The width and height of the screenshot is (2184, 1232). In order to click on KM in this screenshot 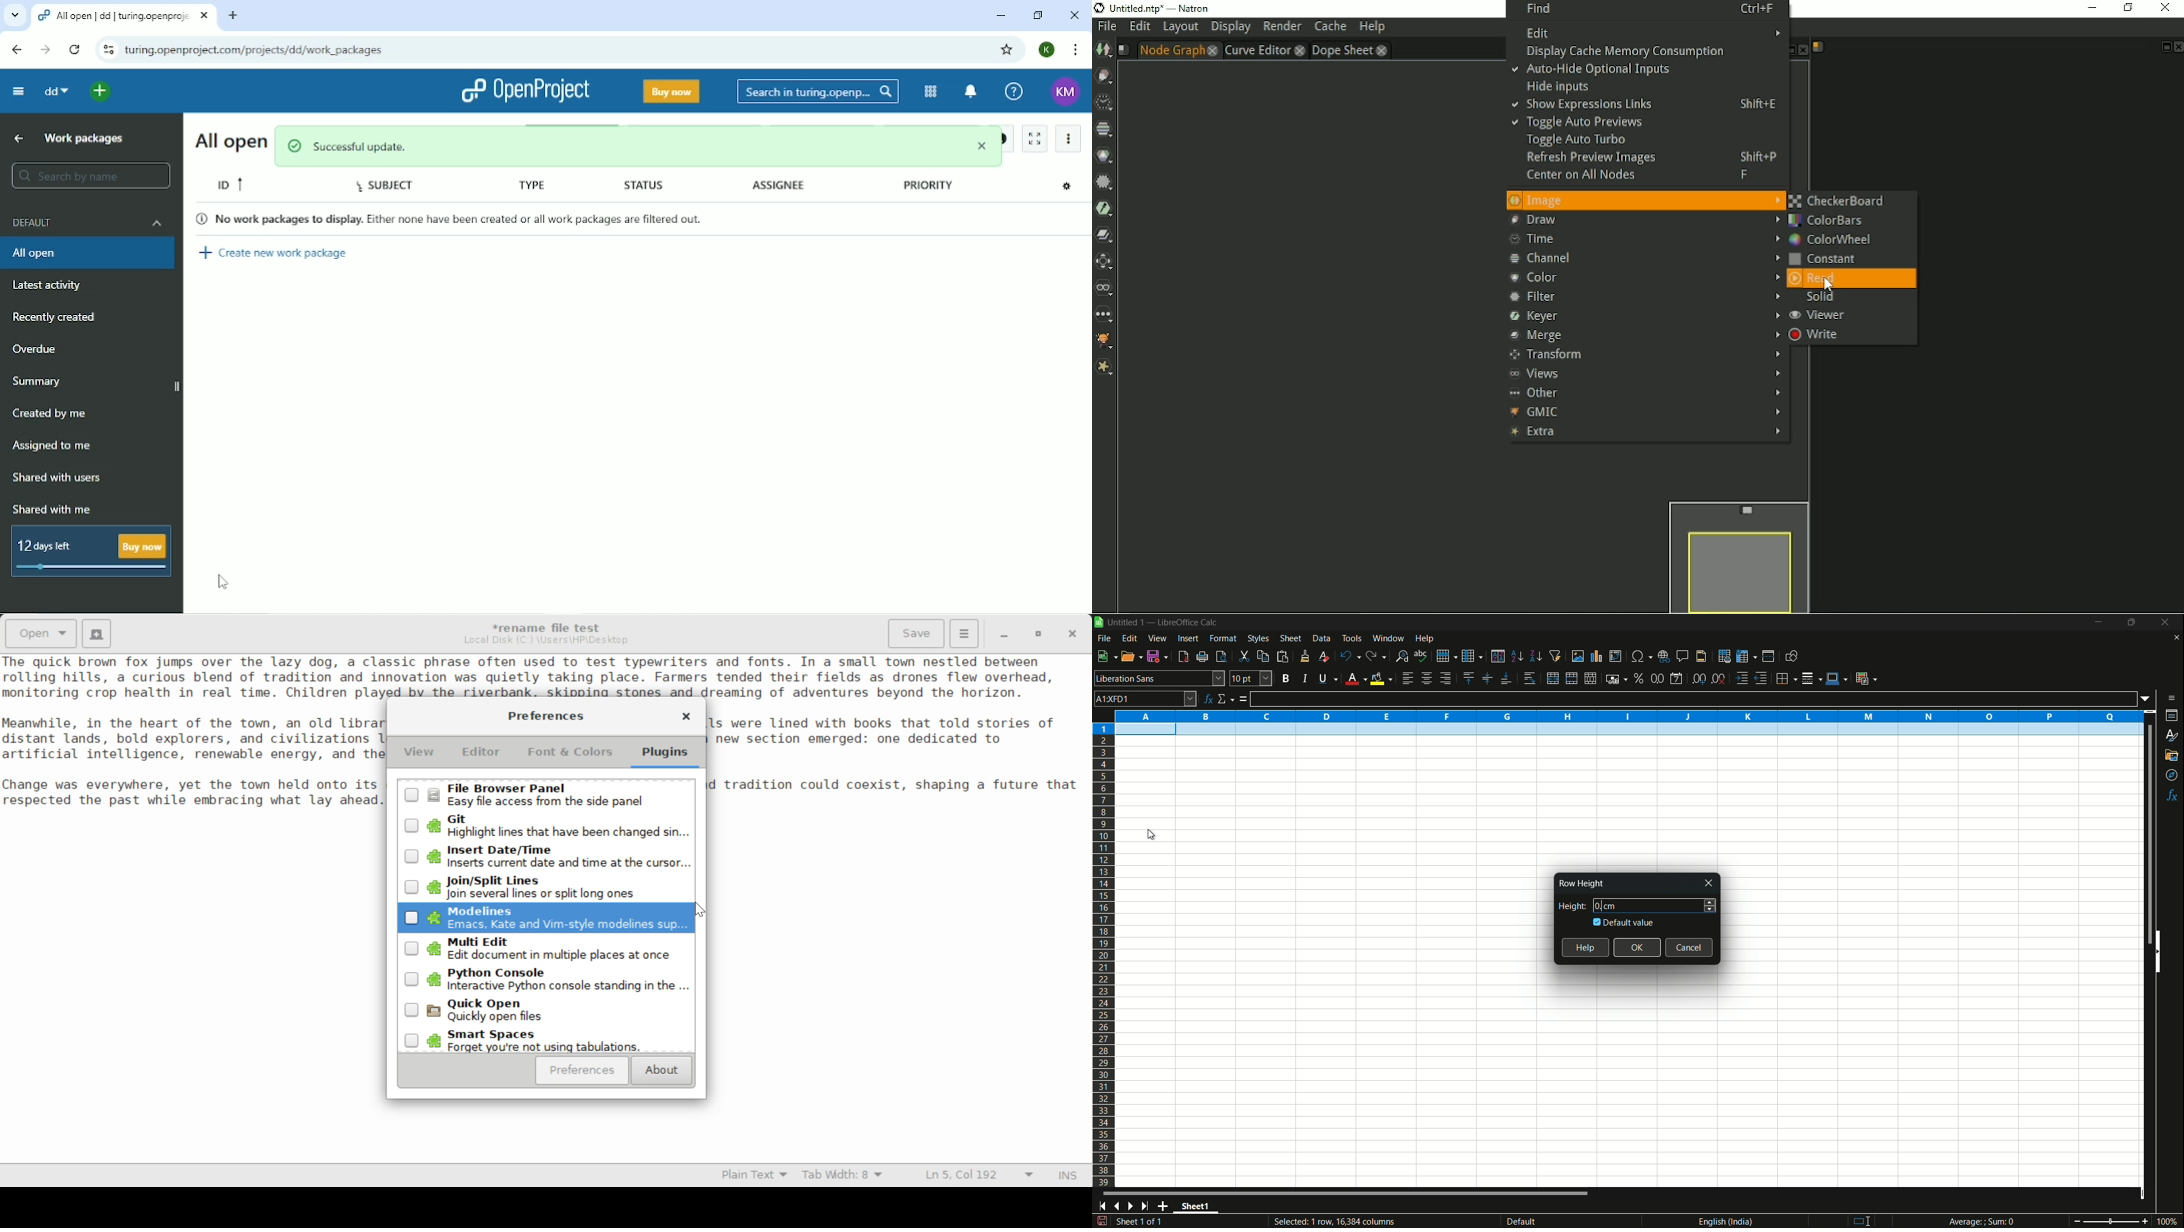, I will do `click(1067, 91)`.